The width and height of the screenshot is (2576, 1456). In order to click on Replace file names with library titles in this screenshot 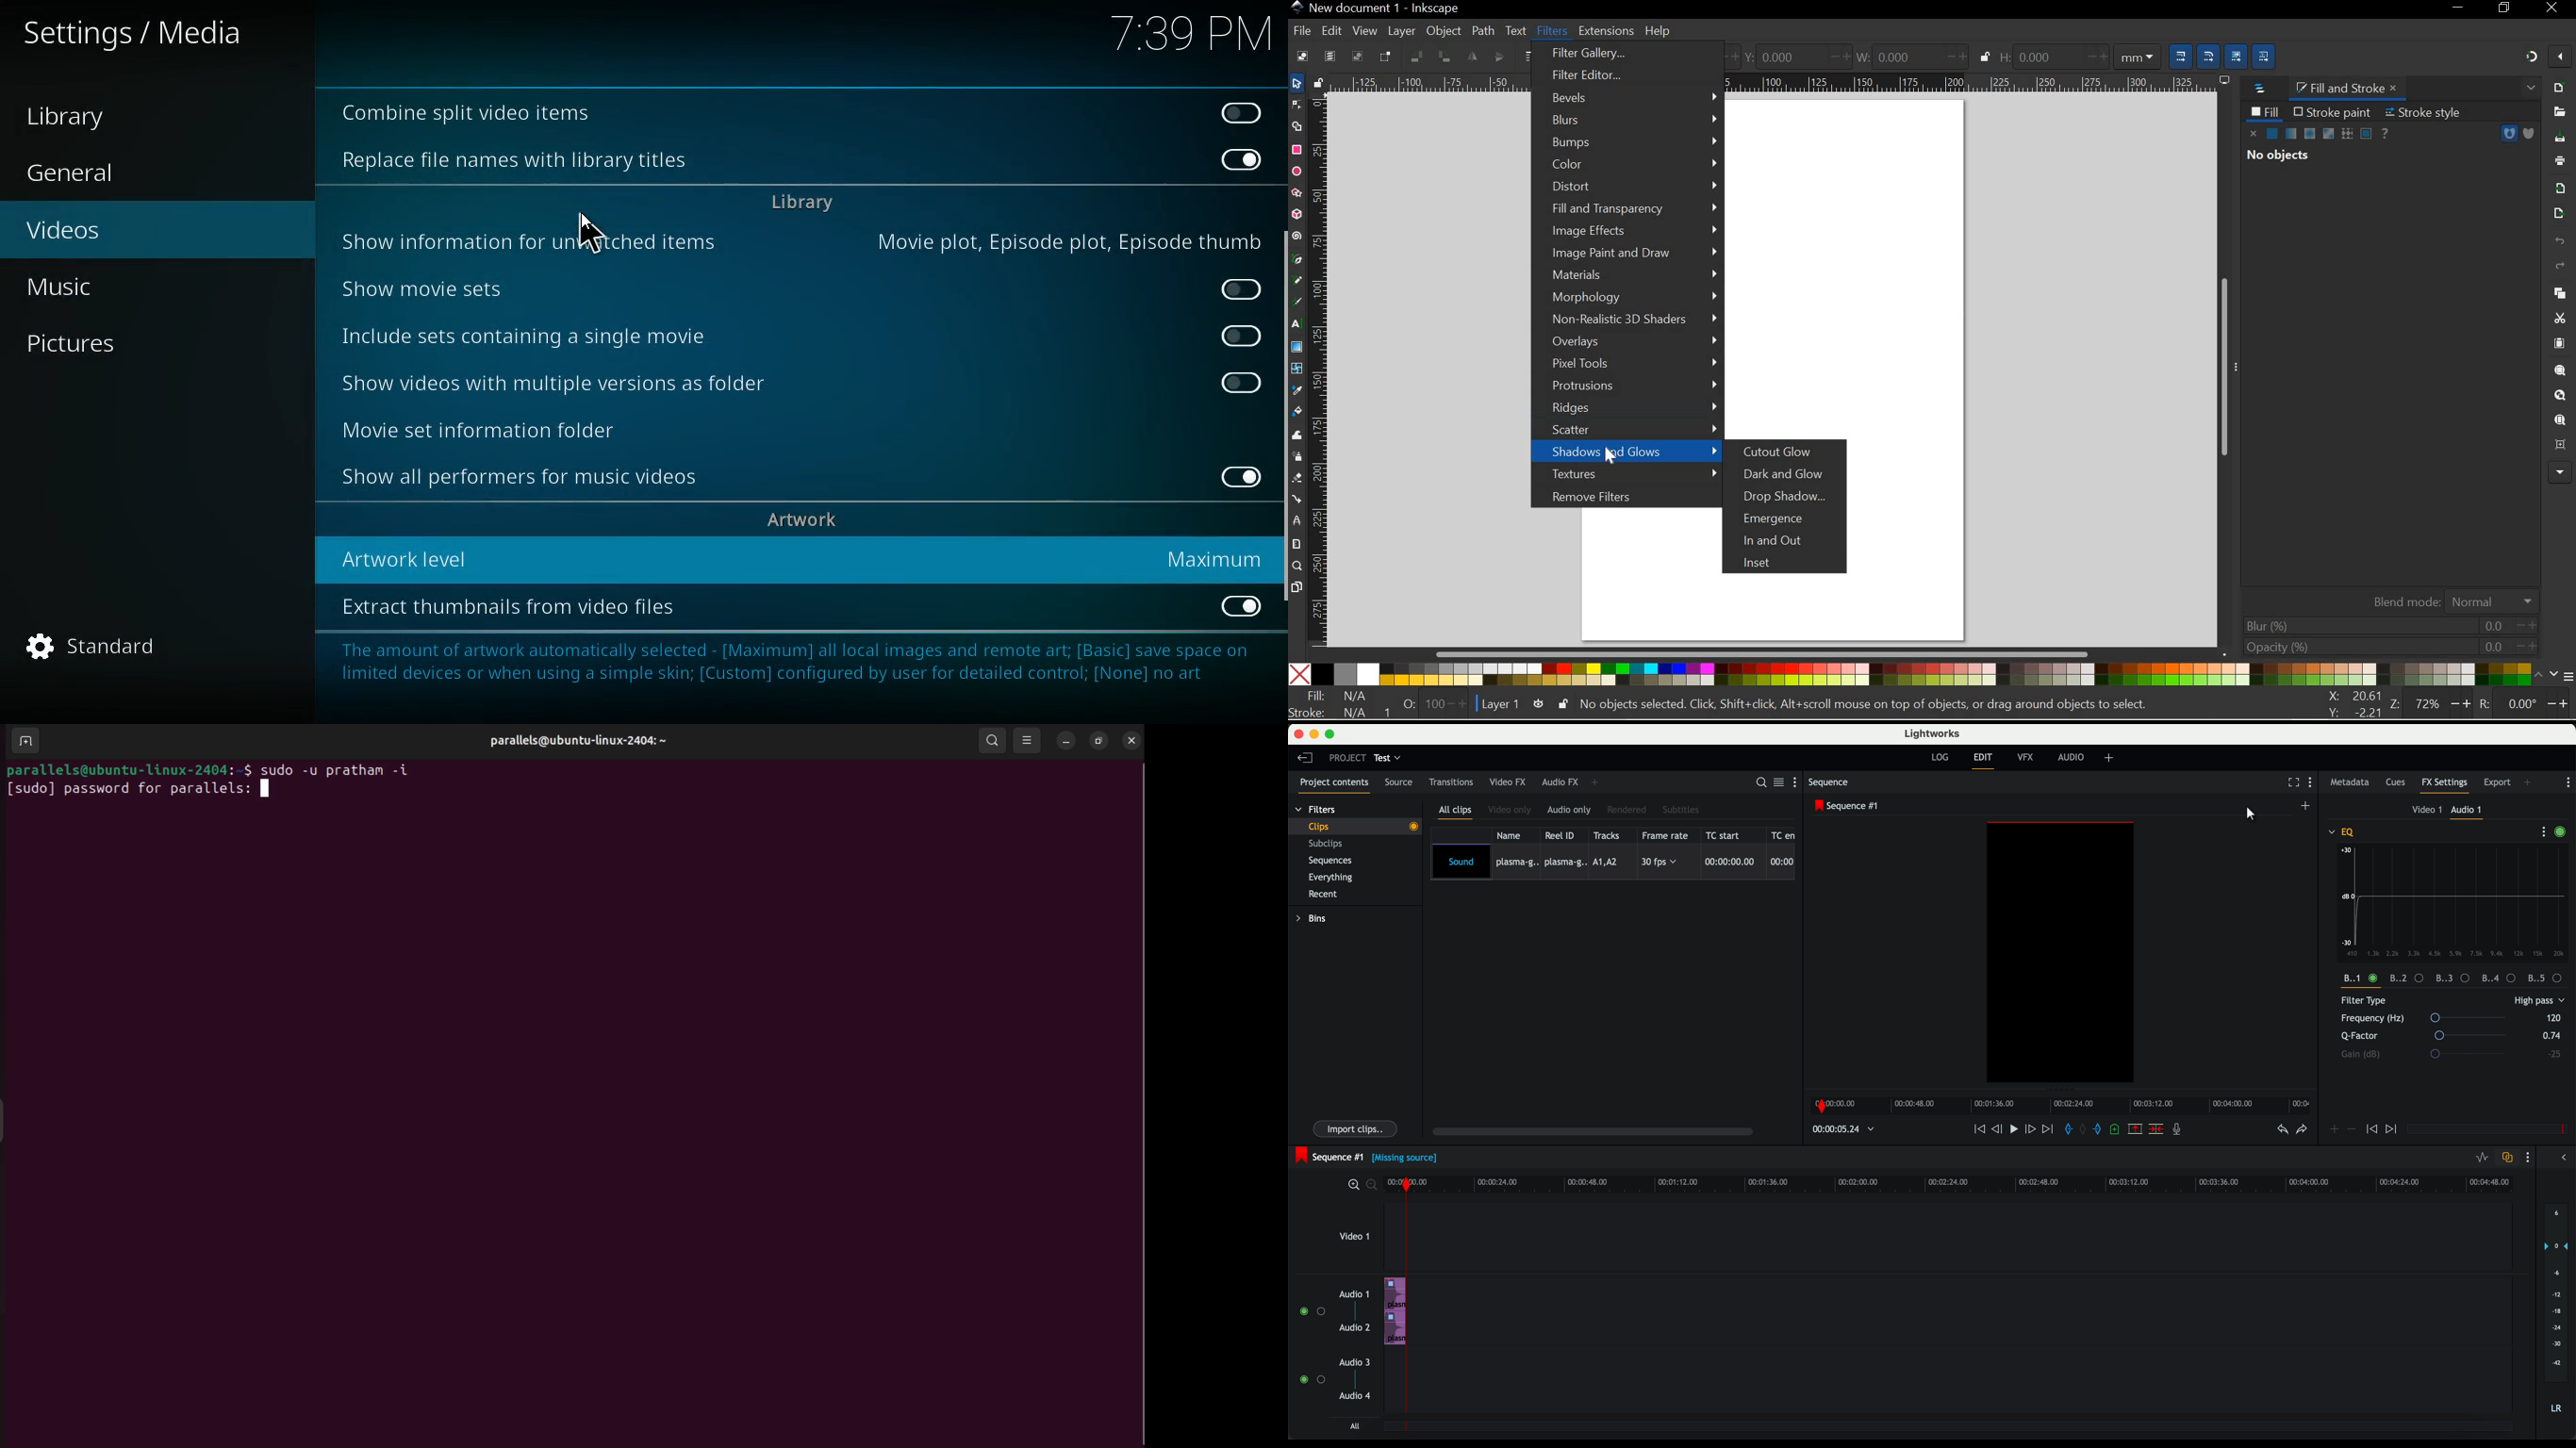, I will do `click(515, 161)`.